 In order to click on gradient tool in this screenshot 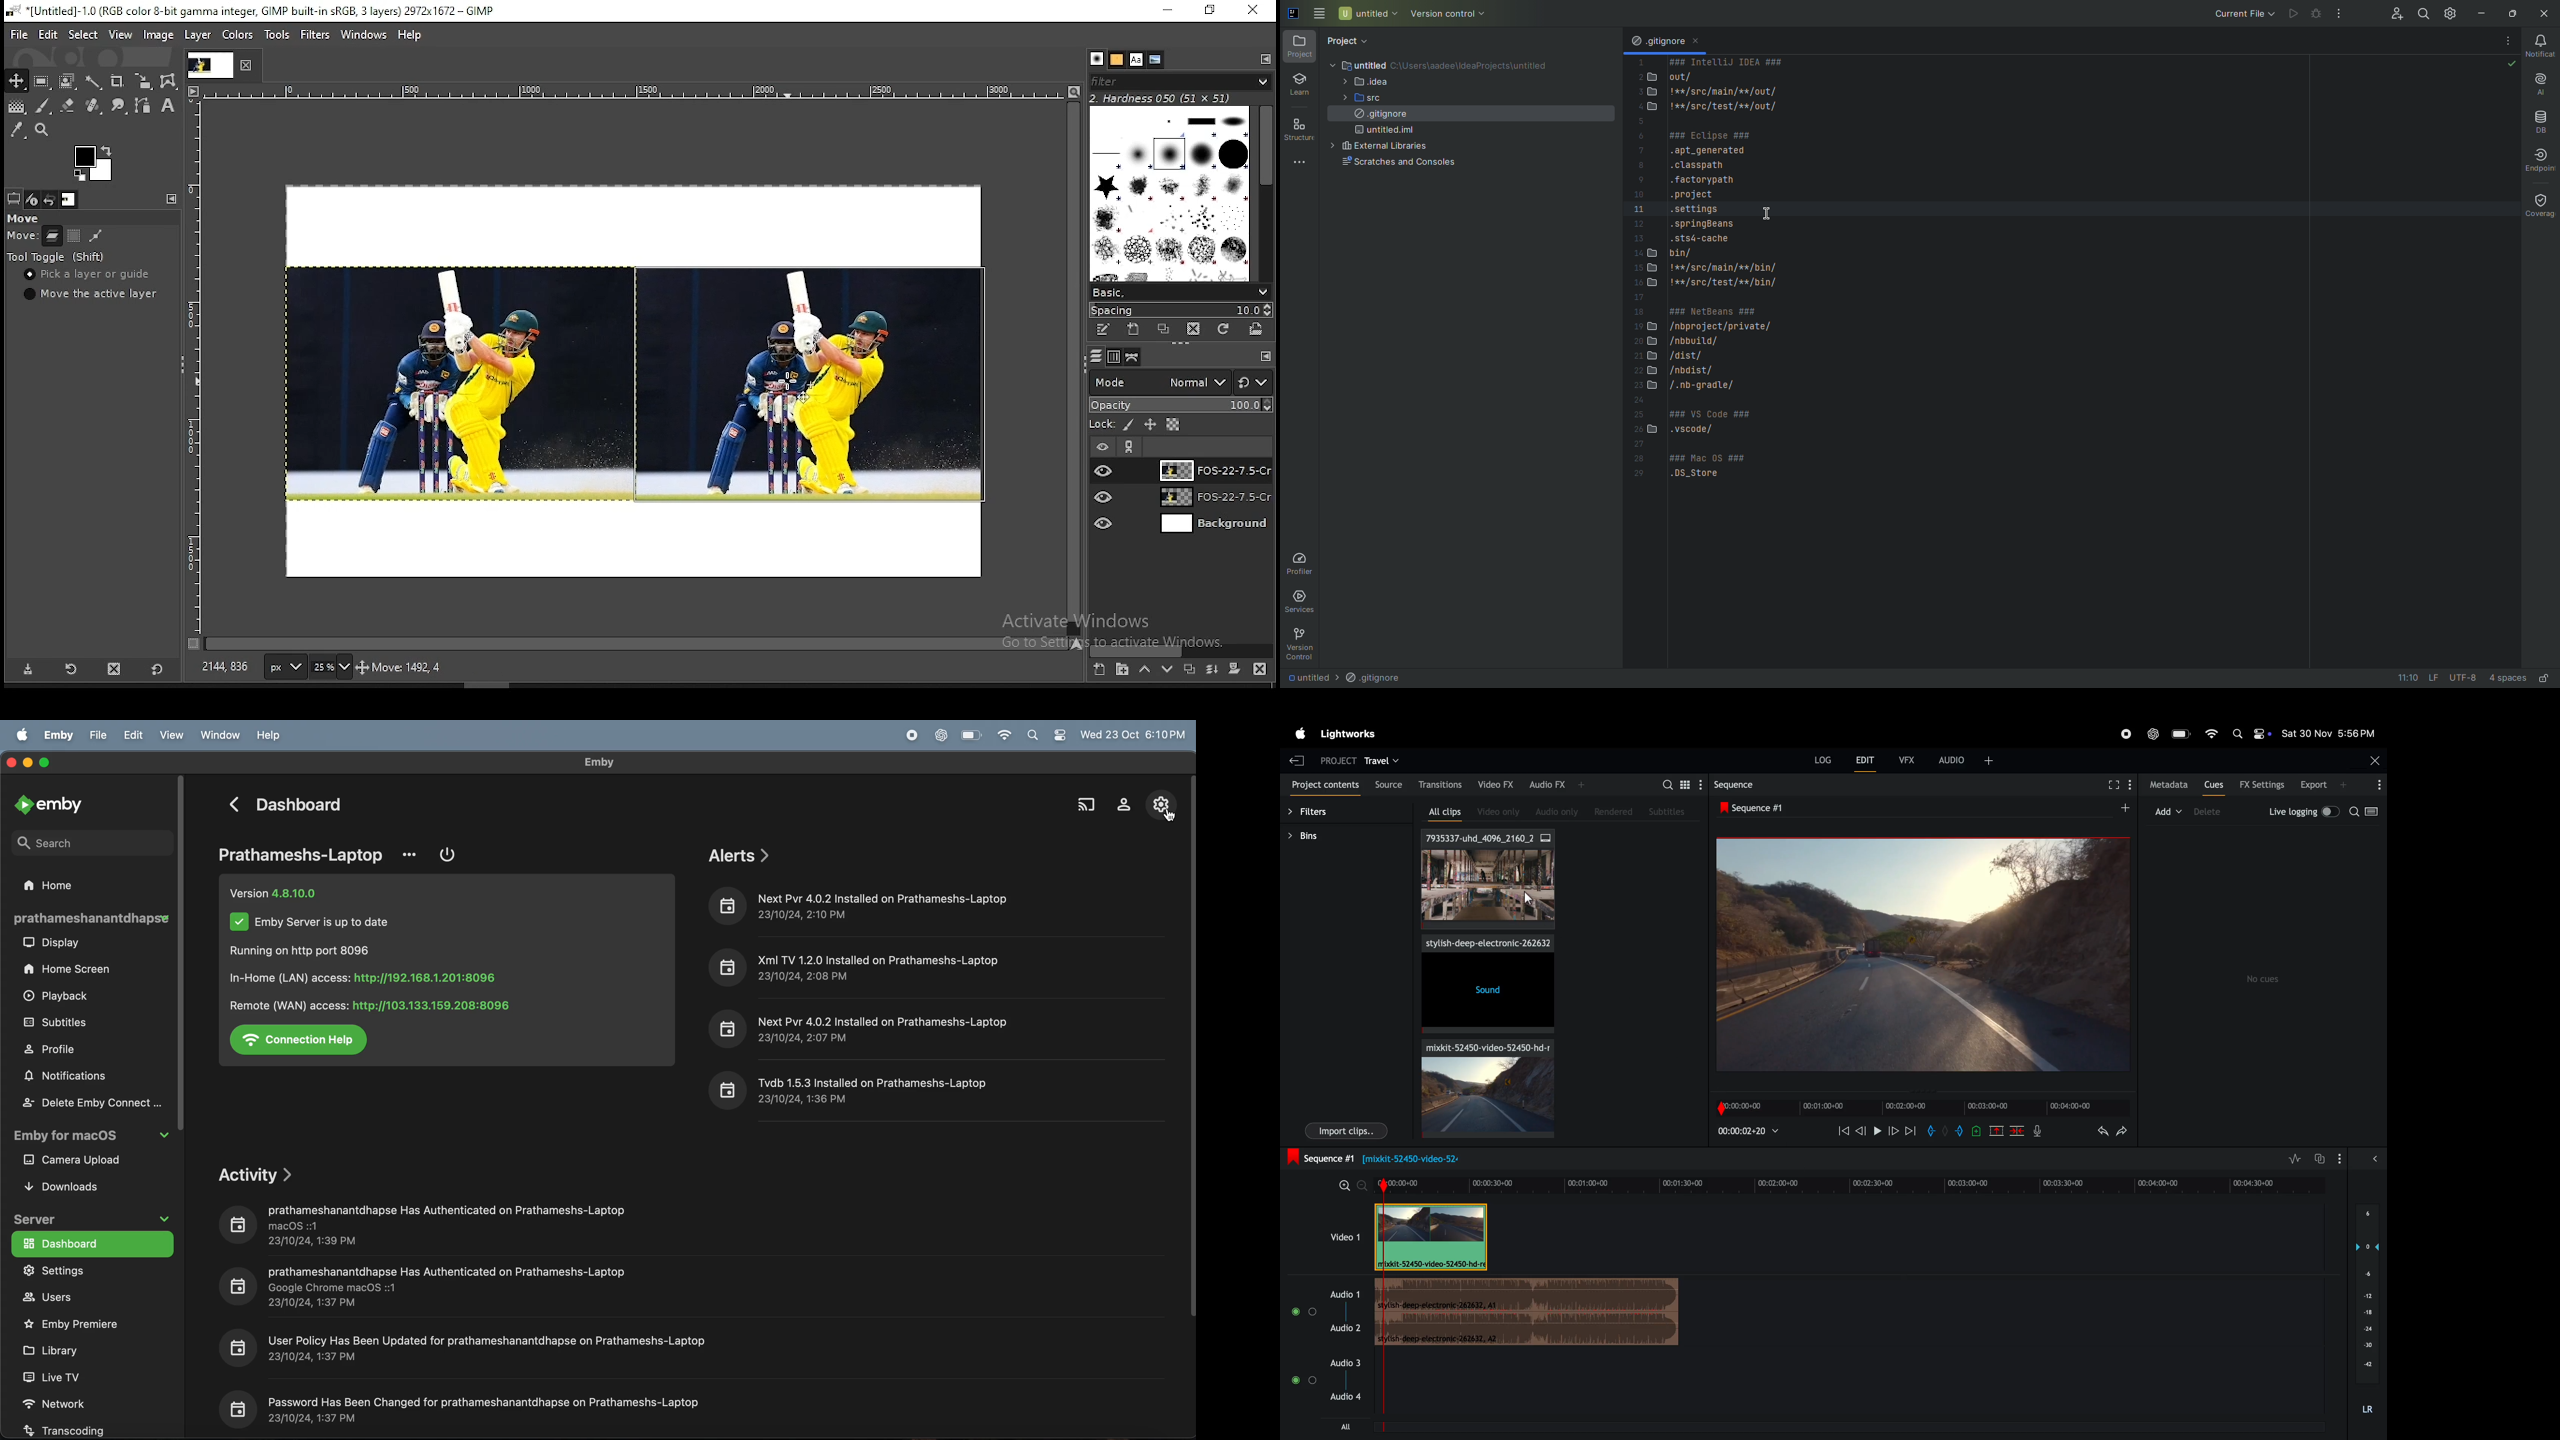, I will do `click(16, 108)`.